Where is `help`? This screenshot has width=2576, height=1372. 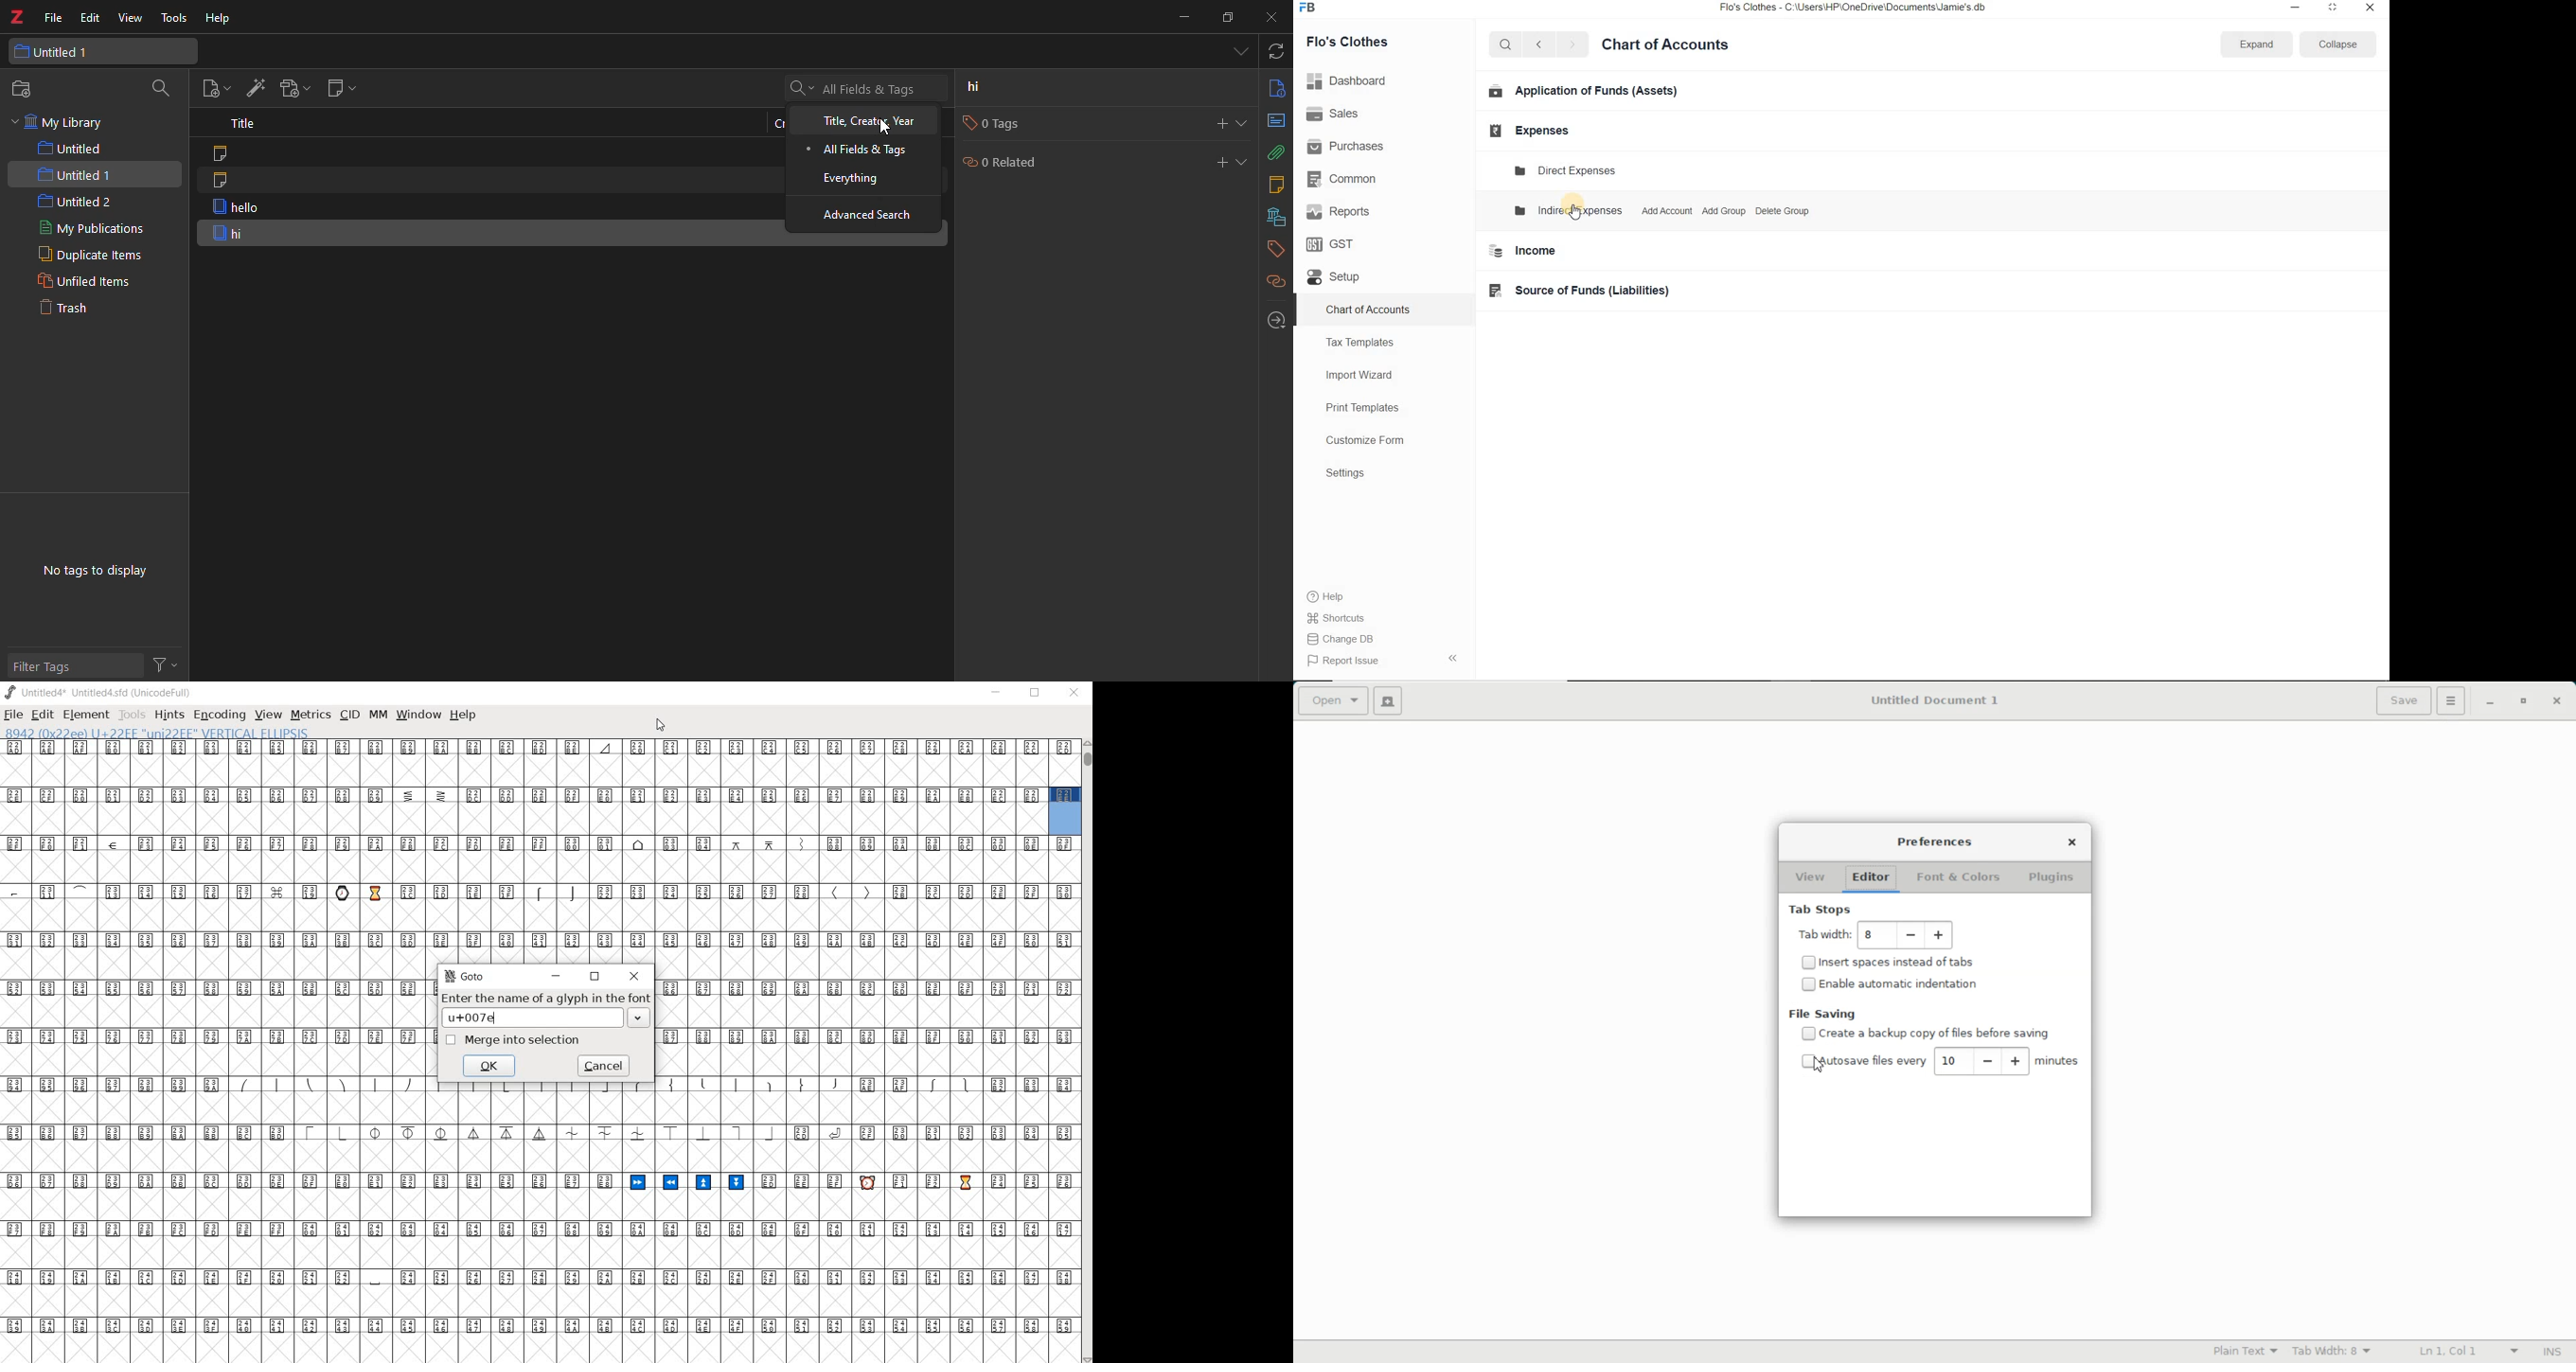
help is located at coordinates (221, 20).